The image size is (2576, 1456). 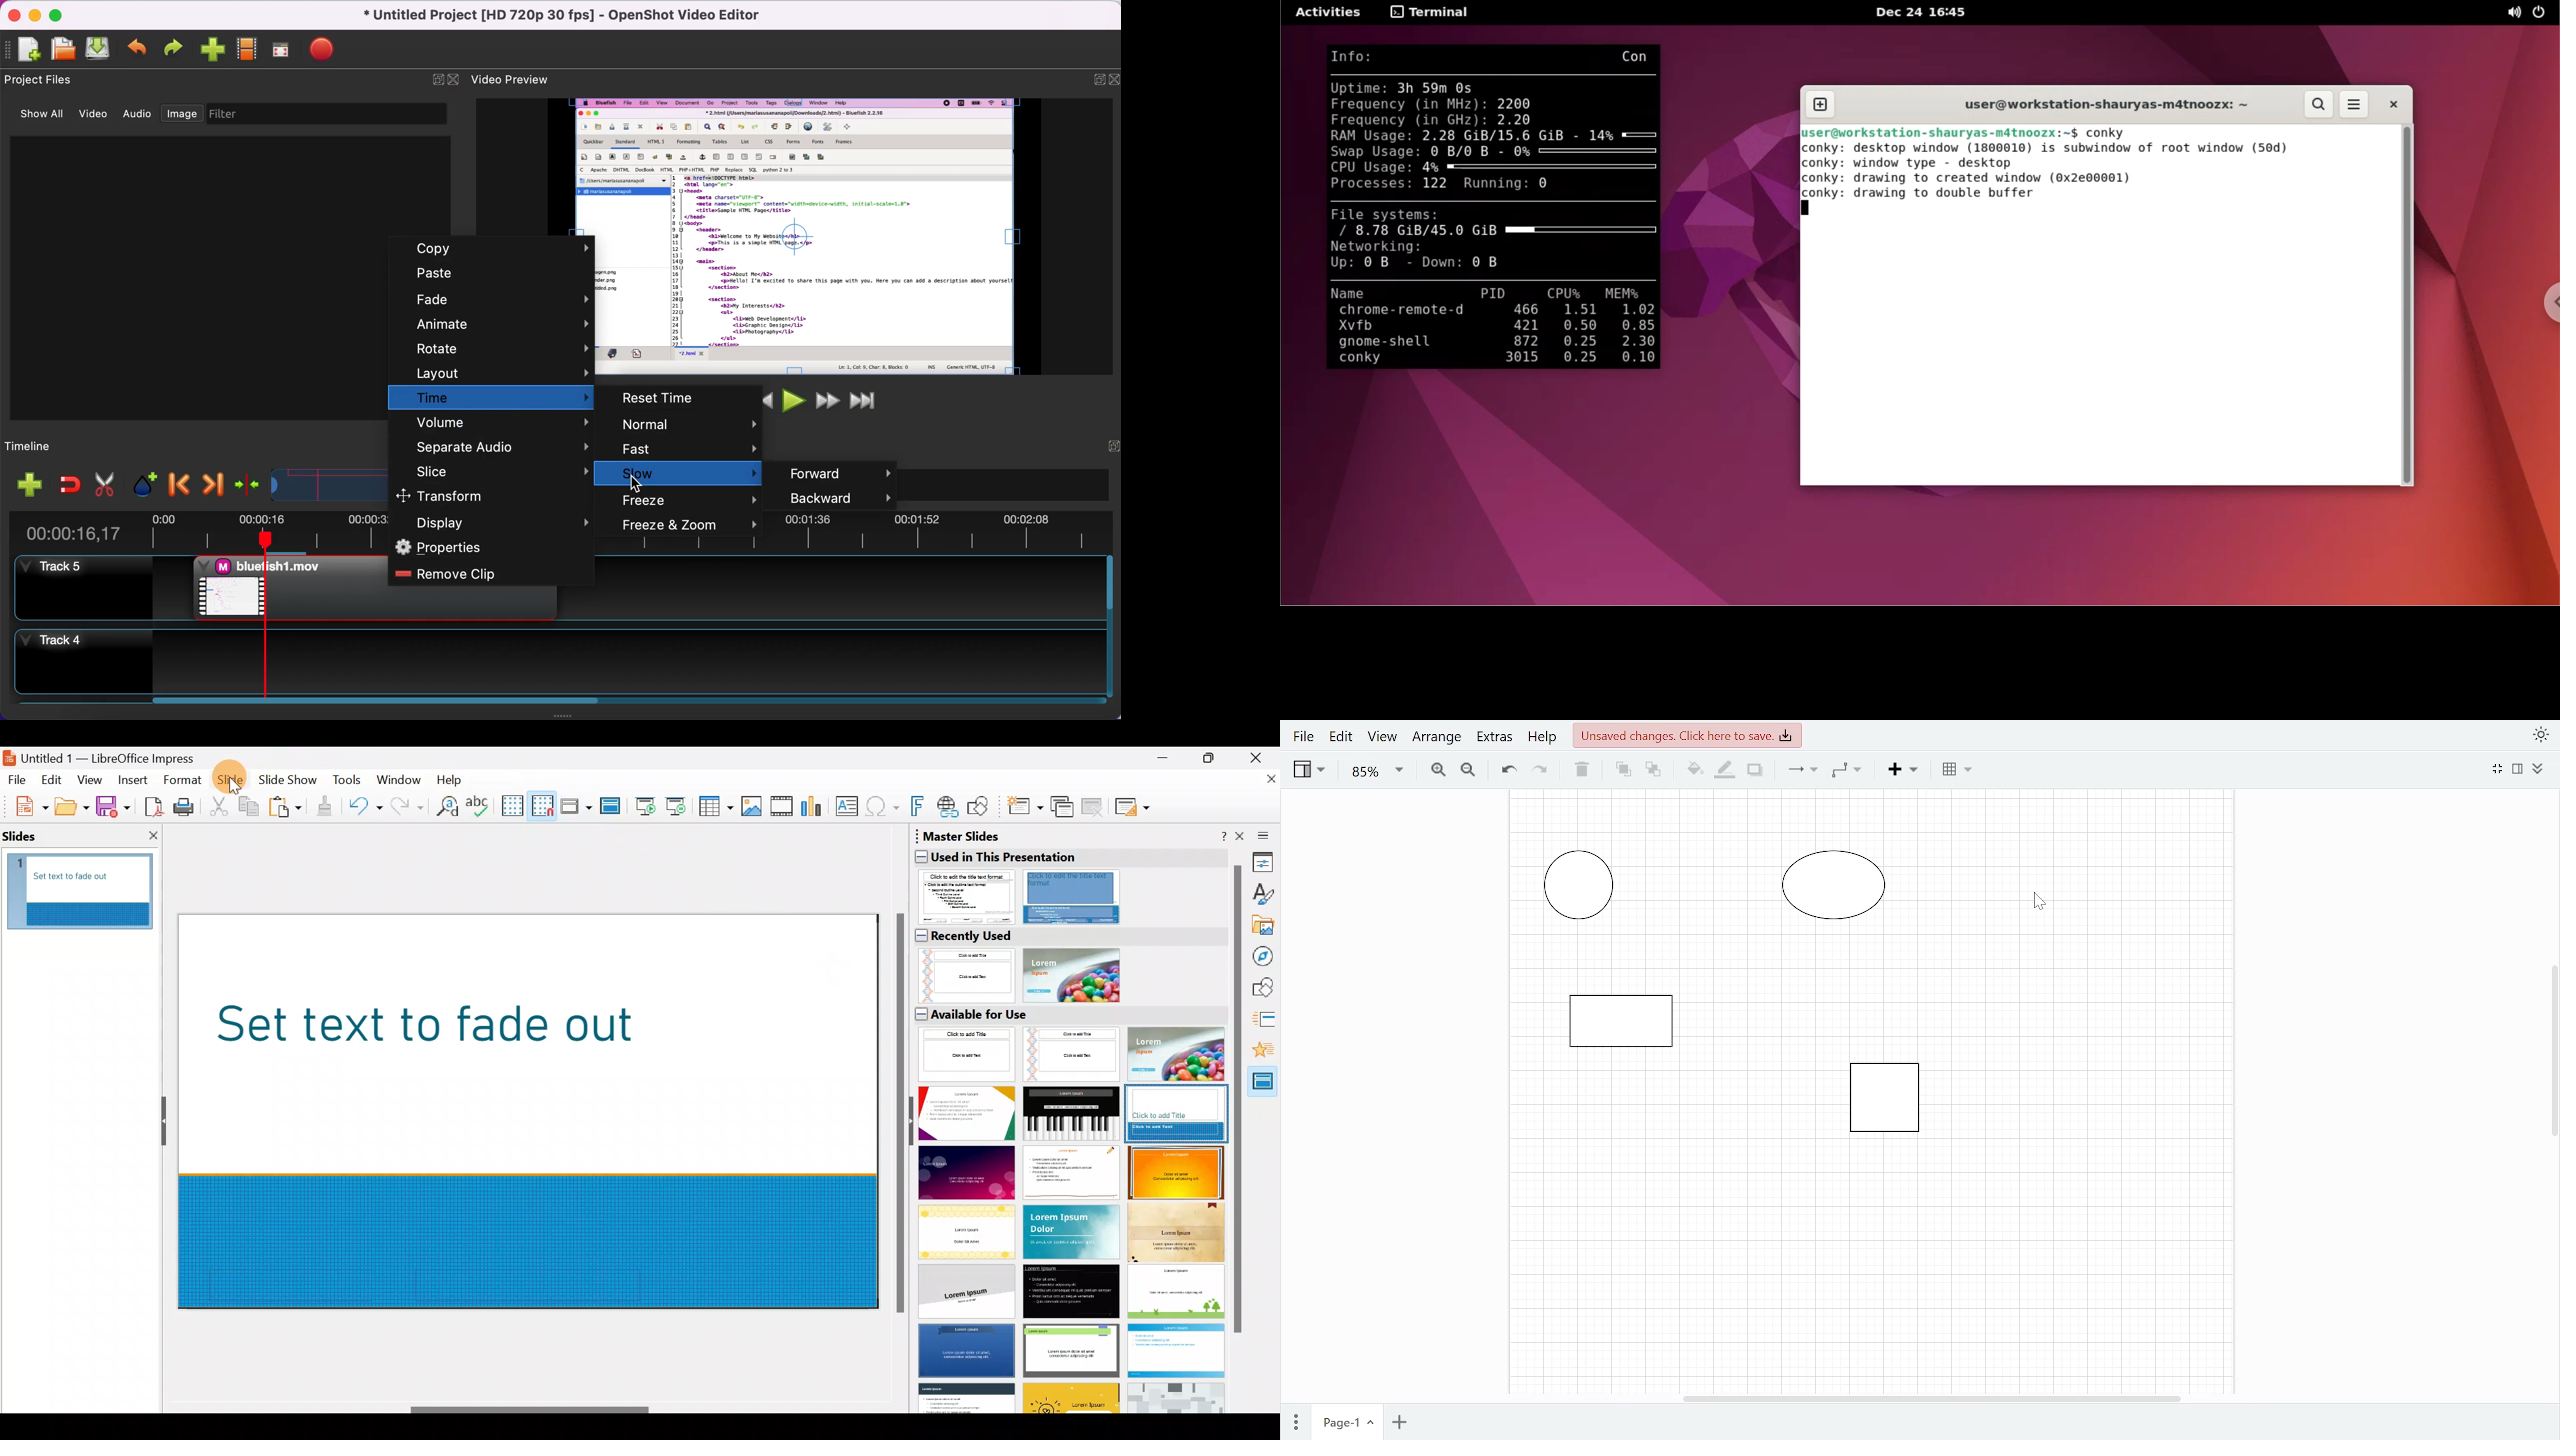 What do you see at coordinates (65, 50) in the screenshot?
I see `open project` at bounding box center [65, 50].